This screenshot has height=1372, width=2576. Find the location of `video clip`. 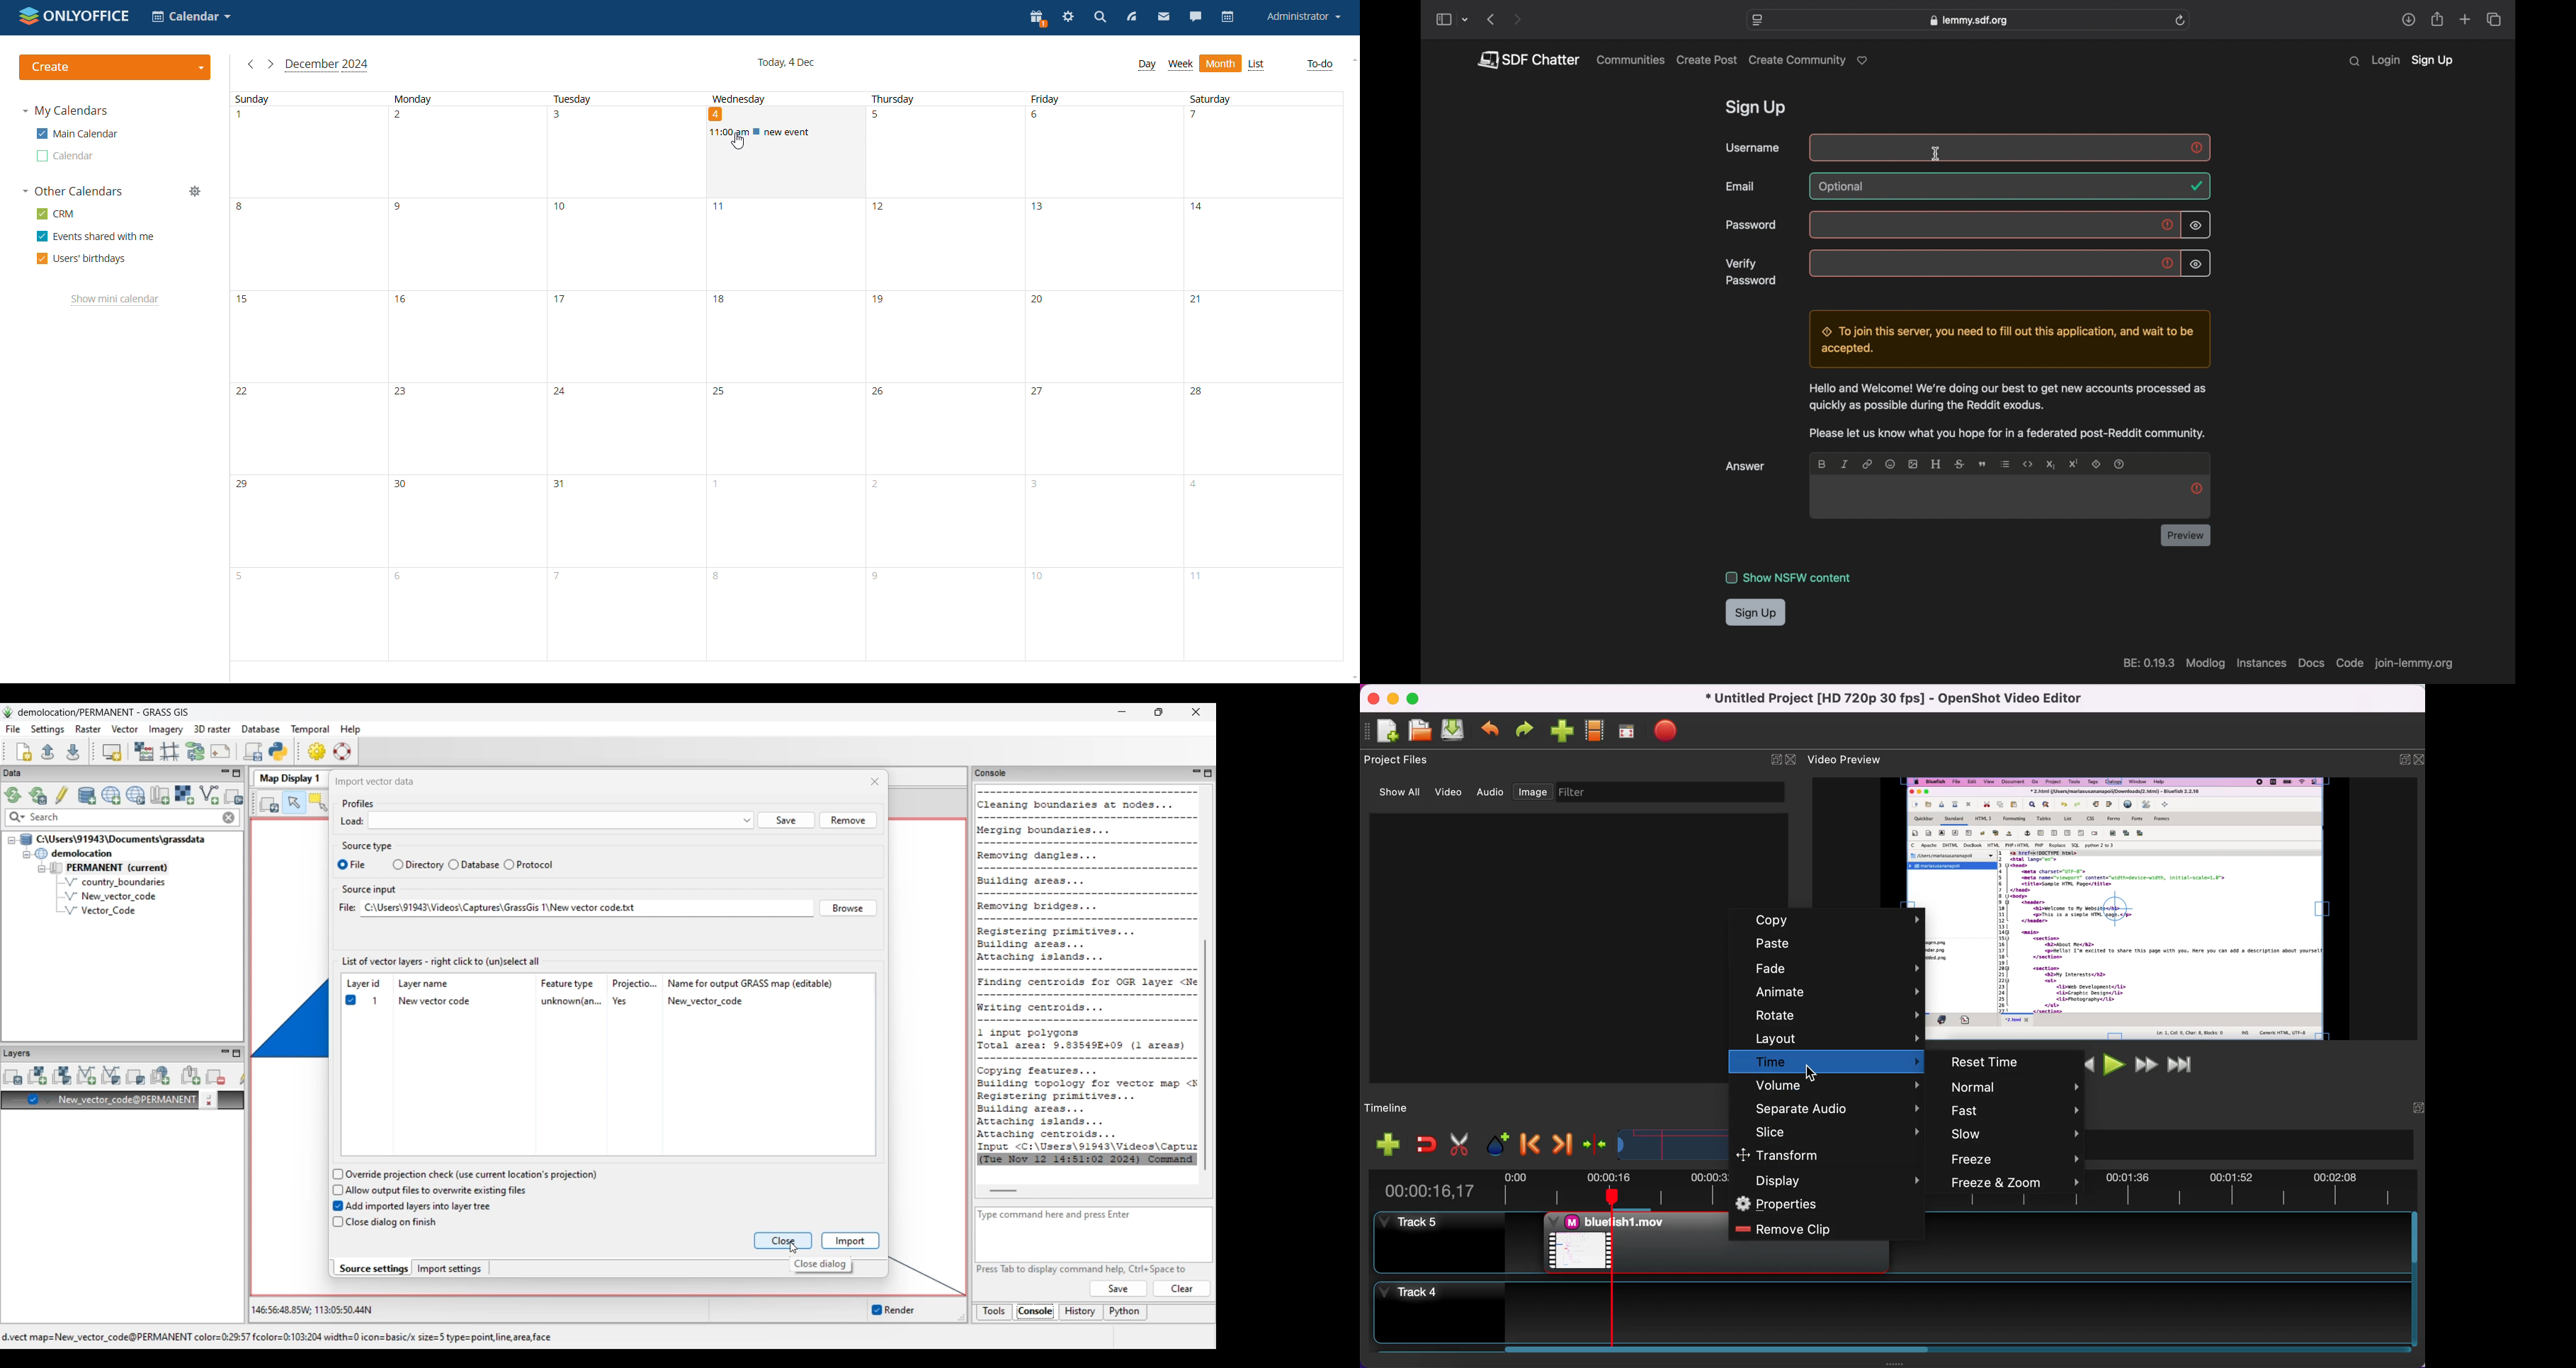

video clip is located at coordinates (1723, 1351).